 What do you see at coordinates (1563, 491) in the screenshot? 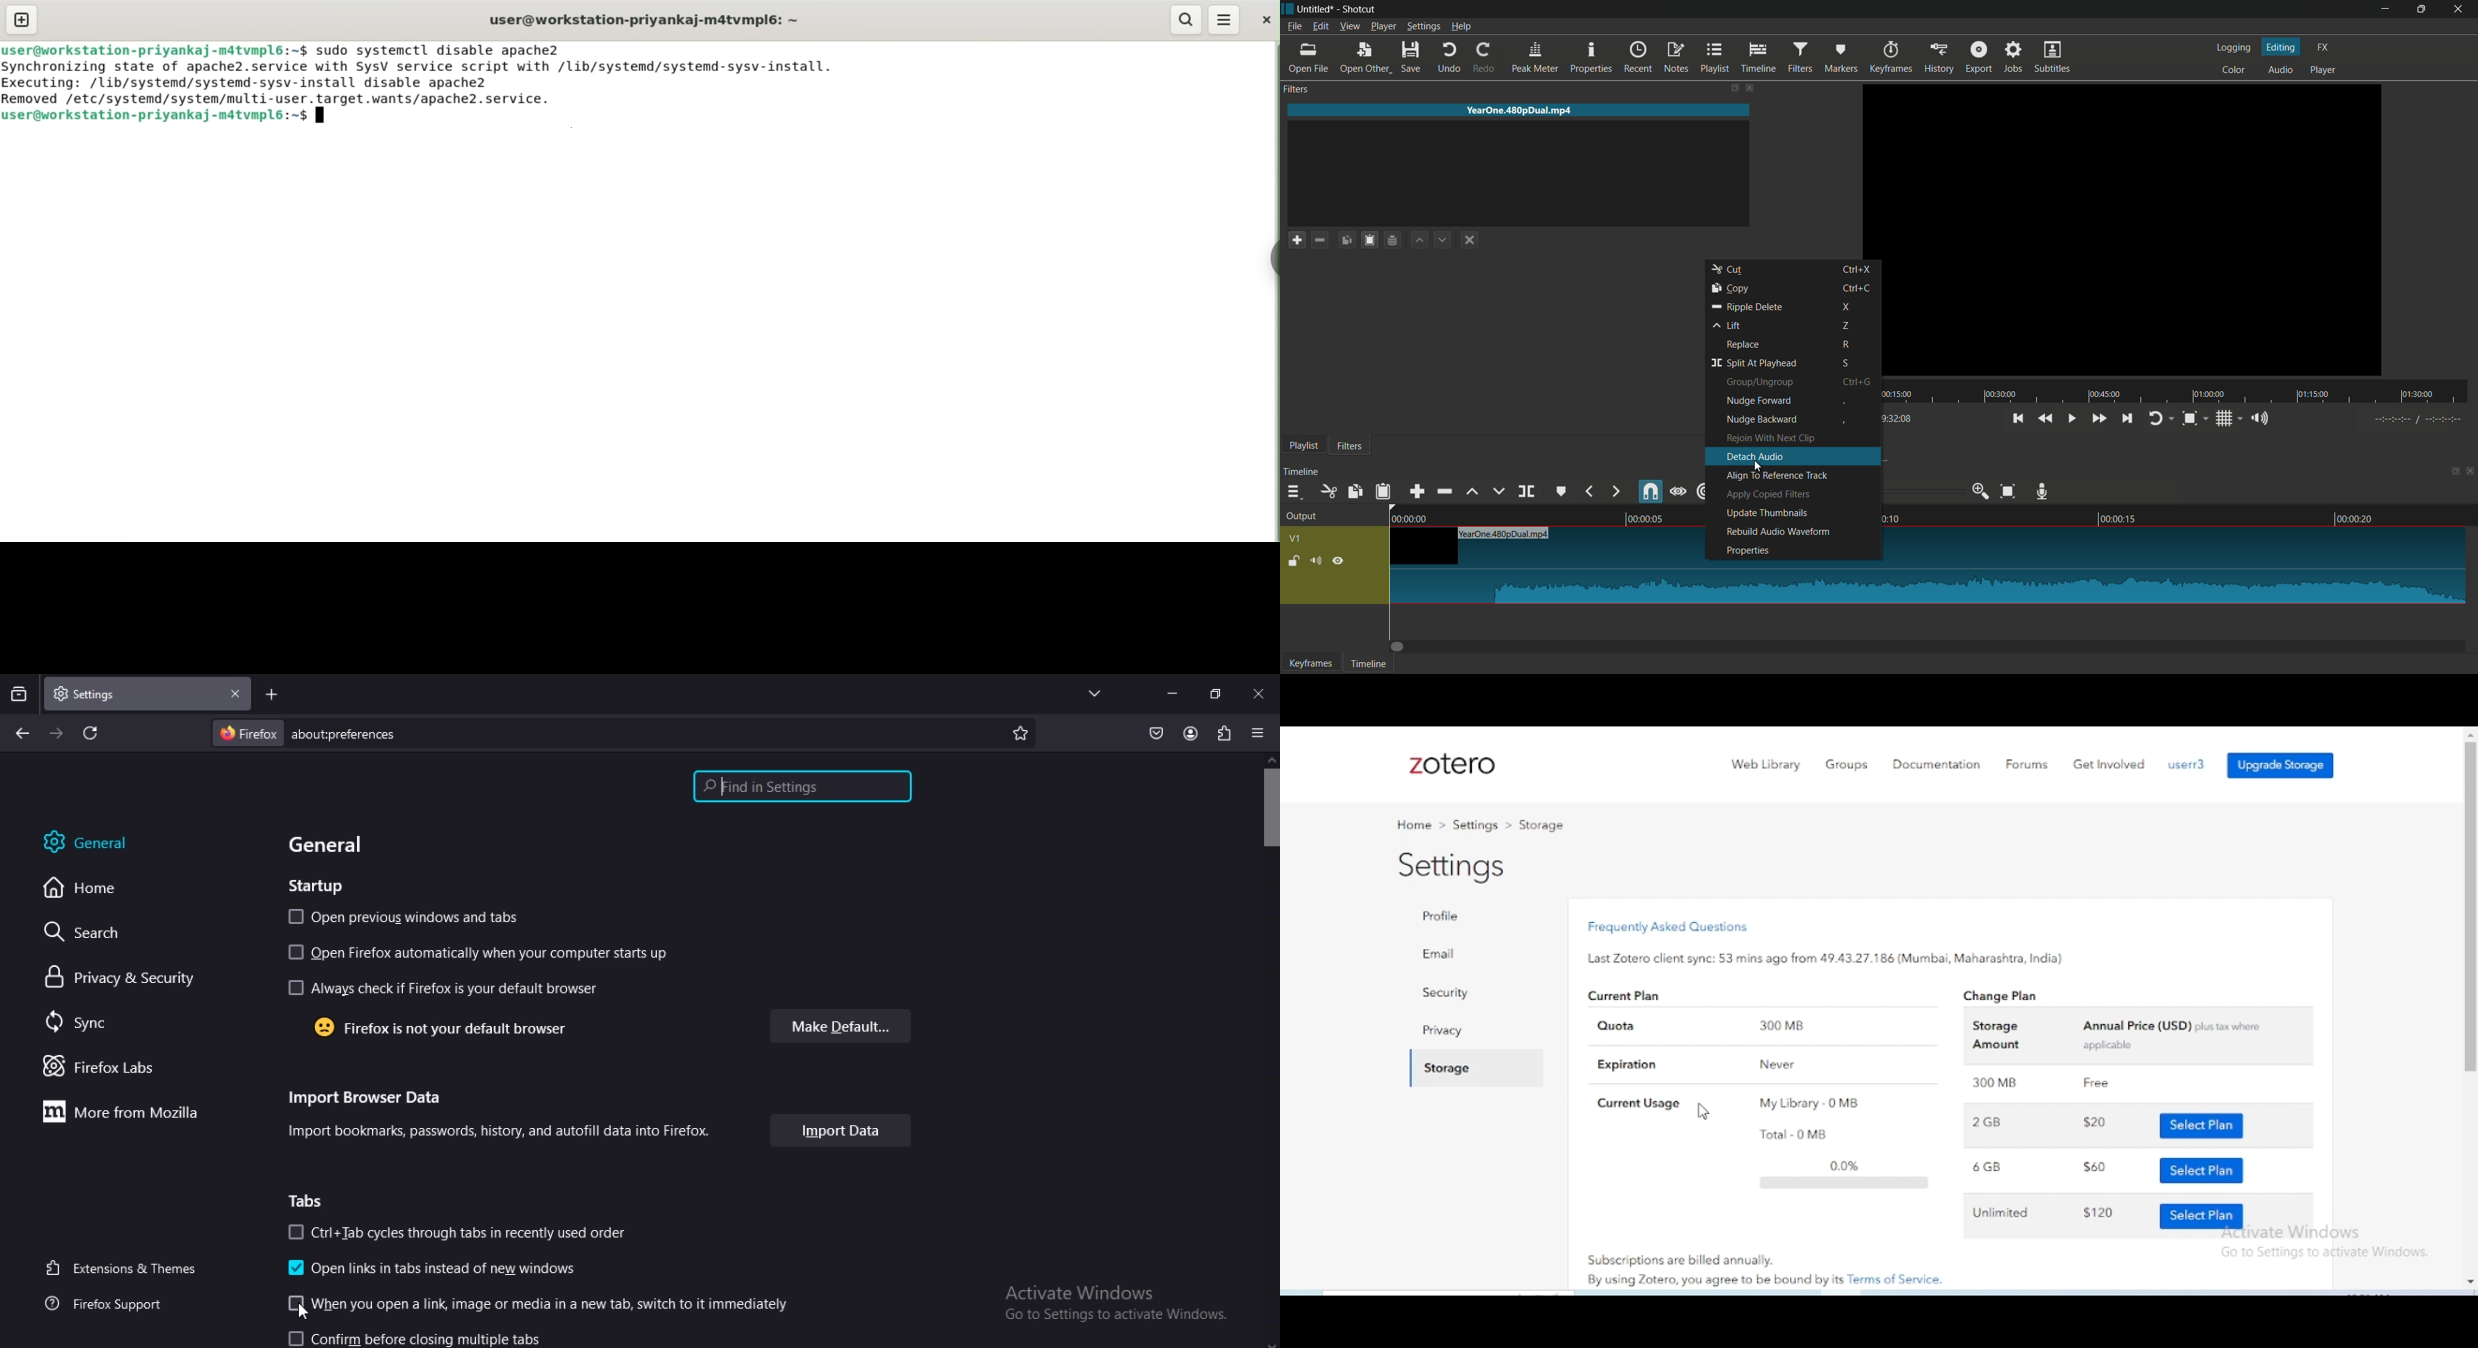
I see `create or edit marker` at bounding box center [1563, 491].